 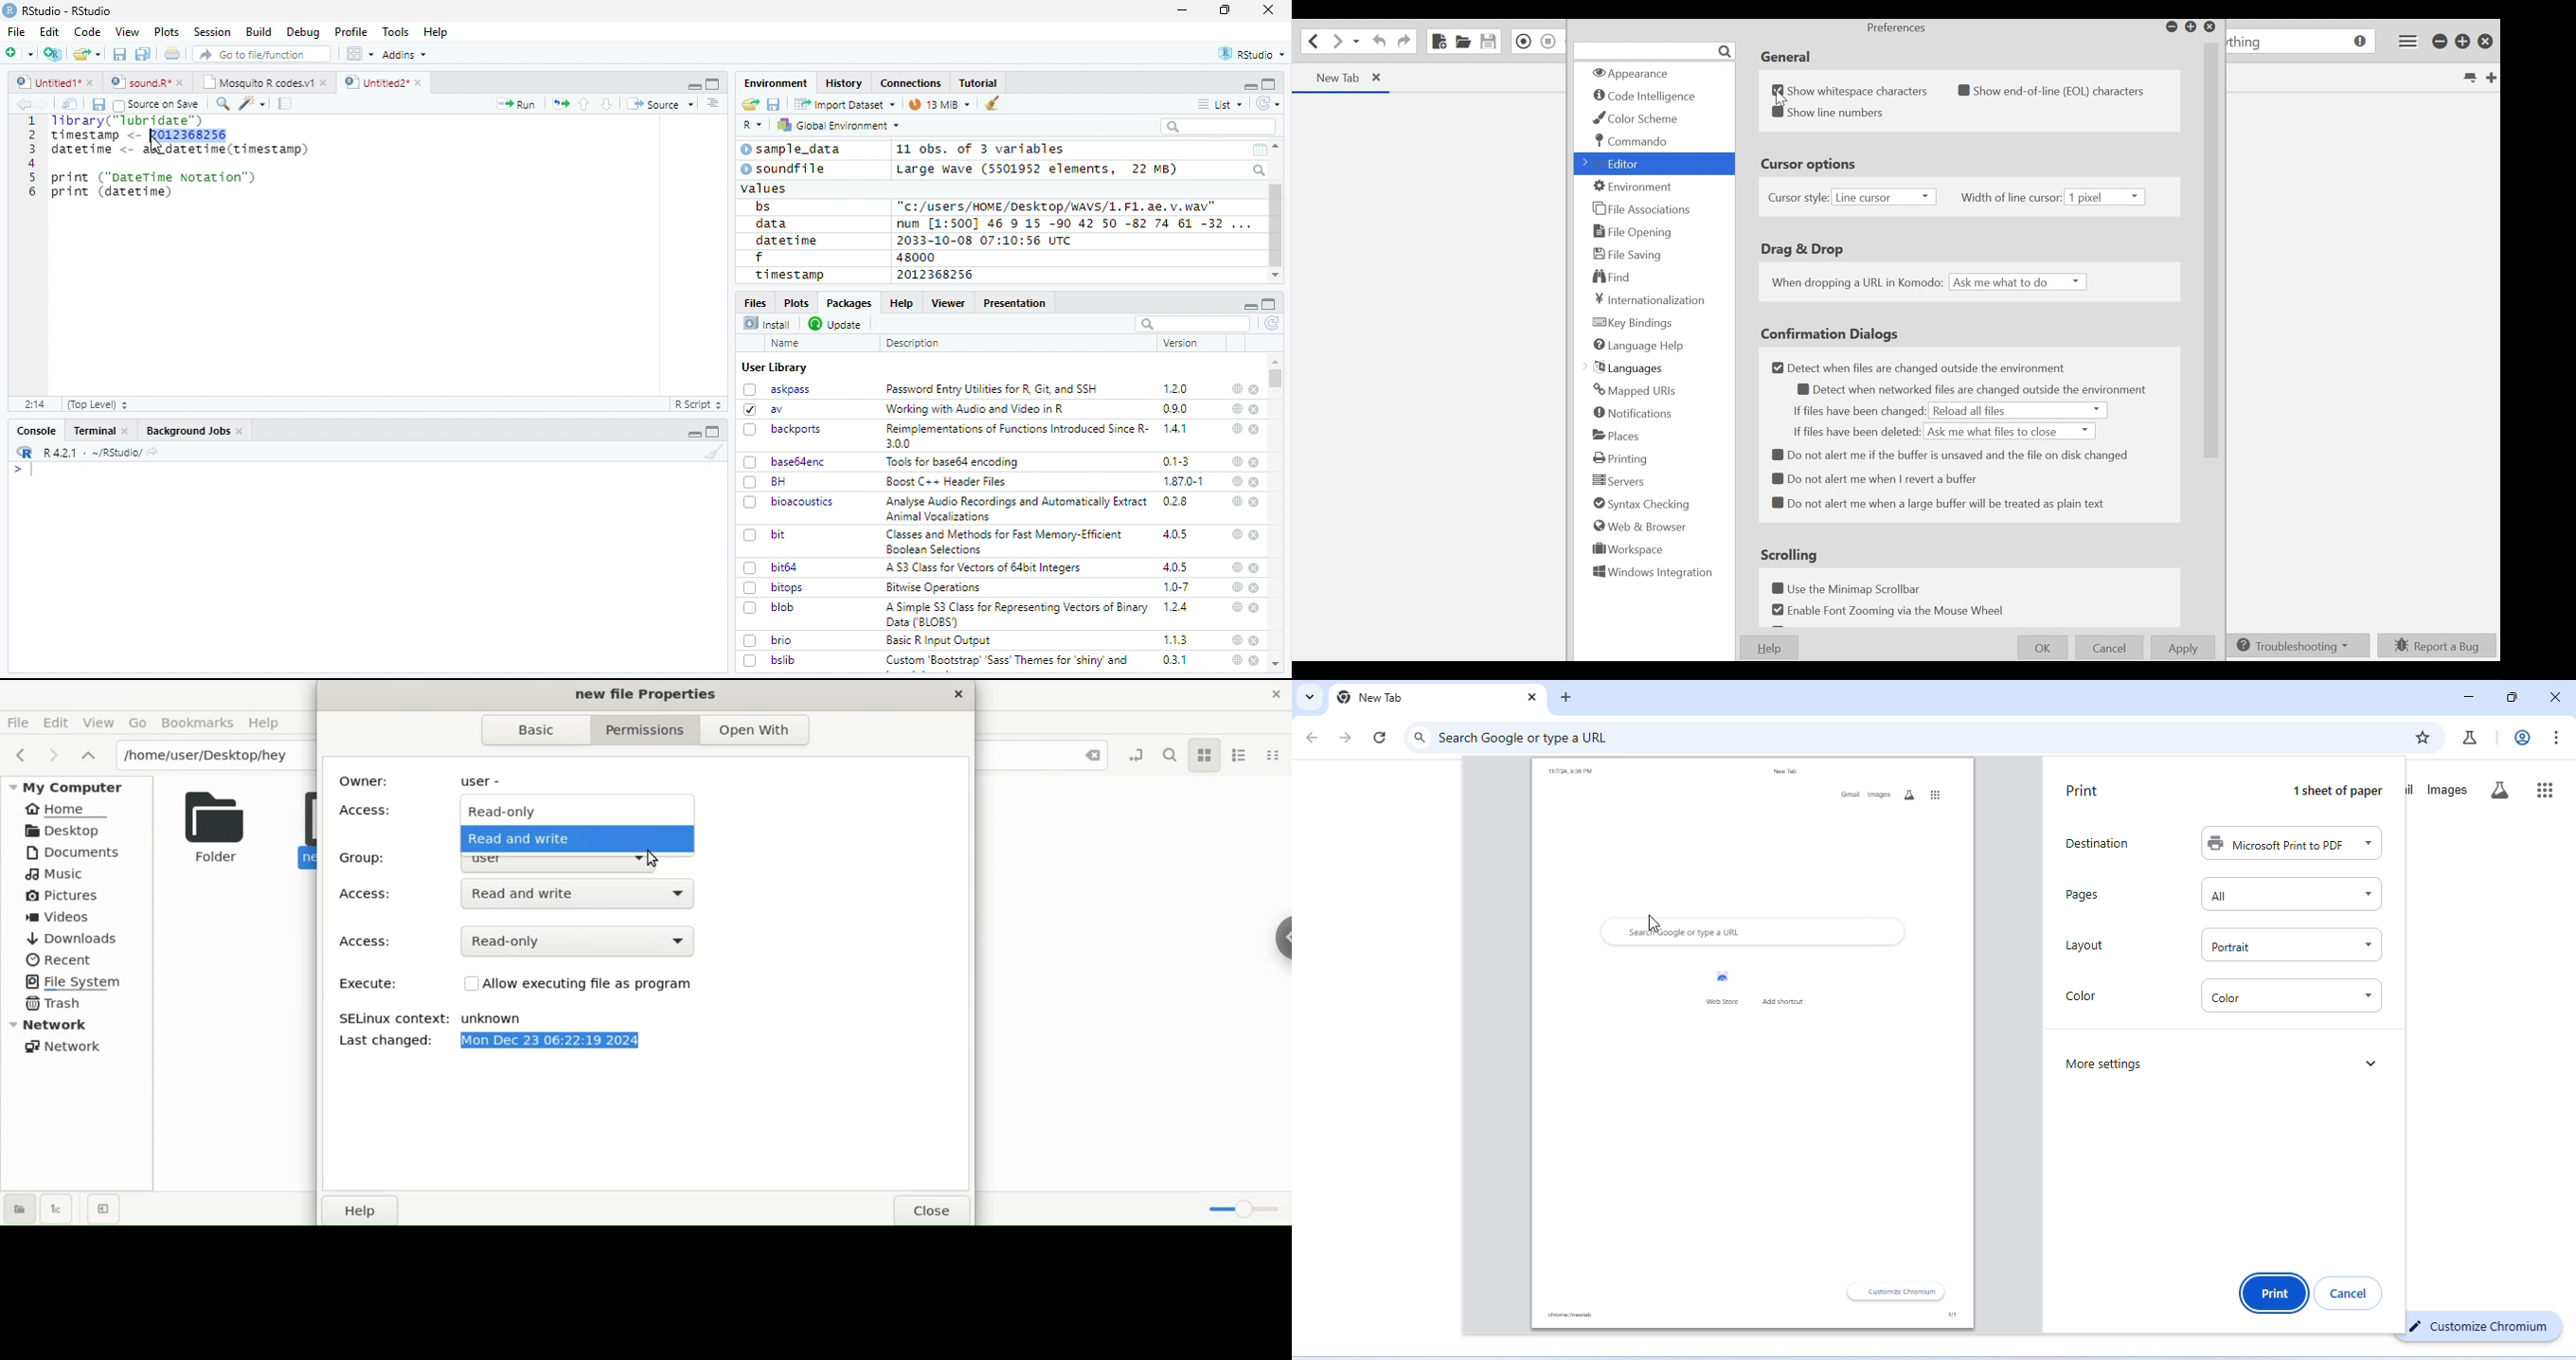 I want to click on Go to next section, so click(x=609, y=104).